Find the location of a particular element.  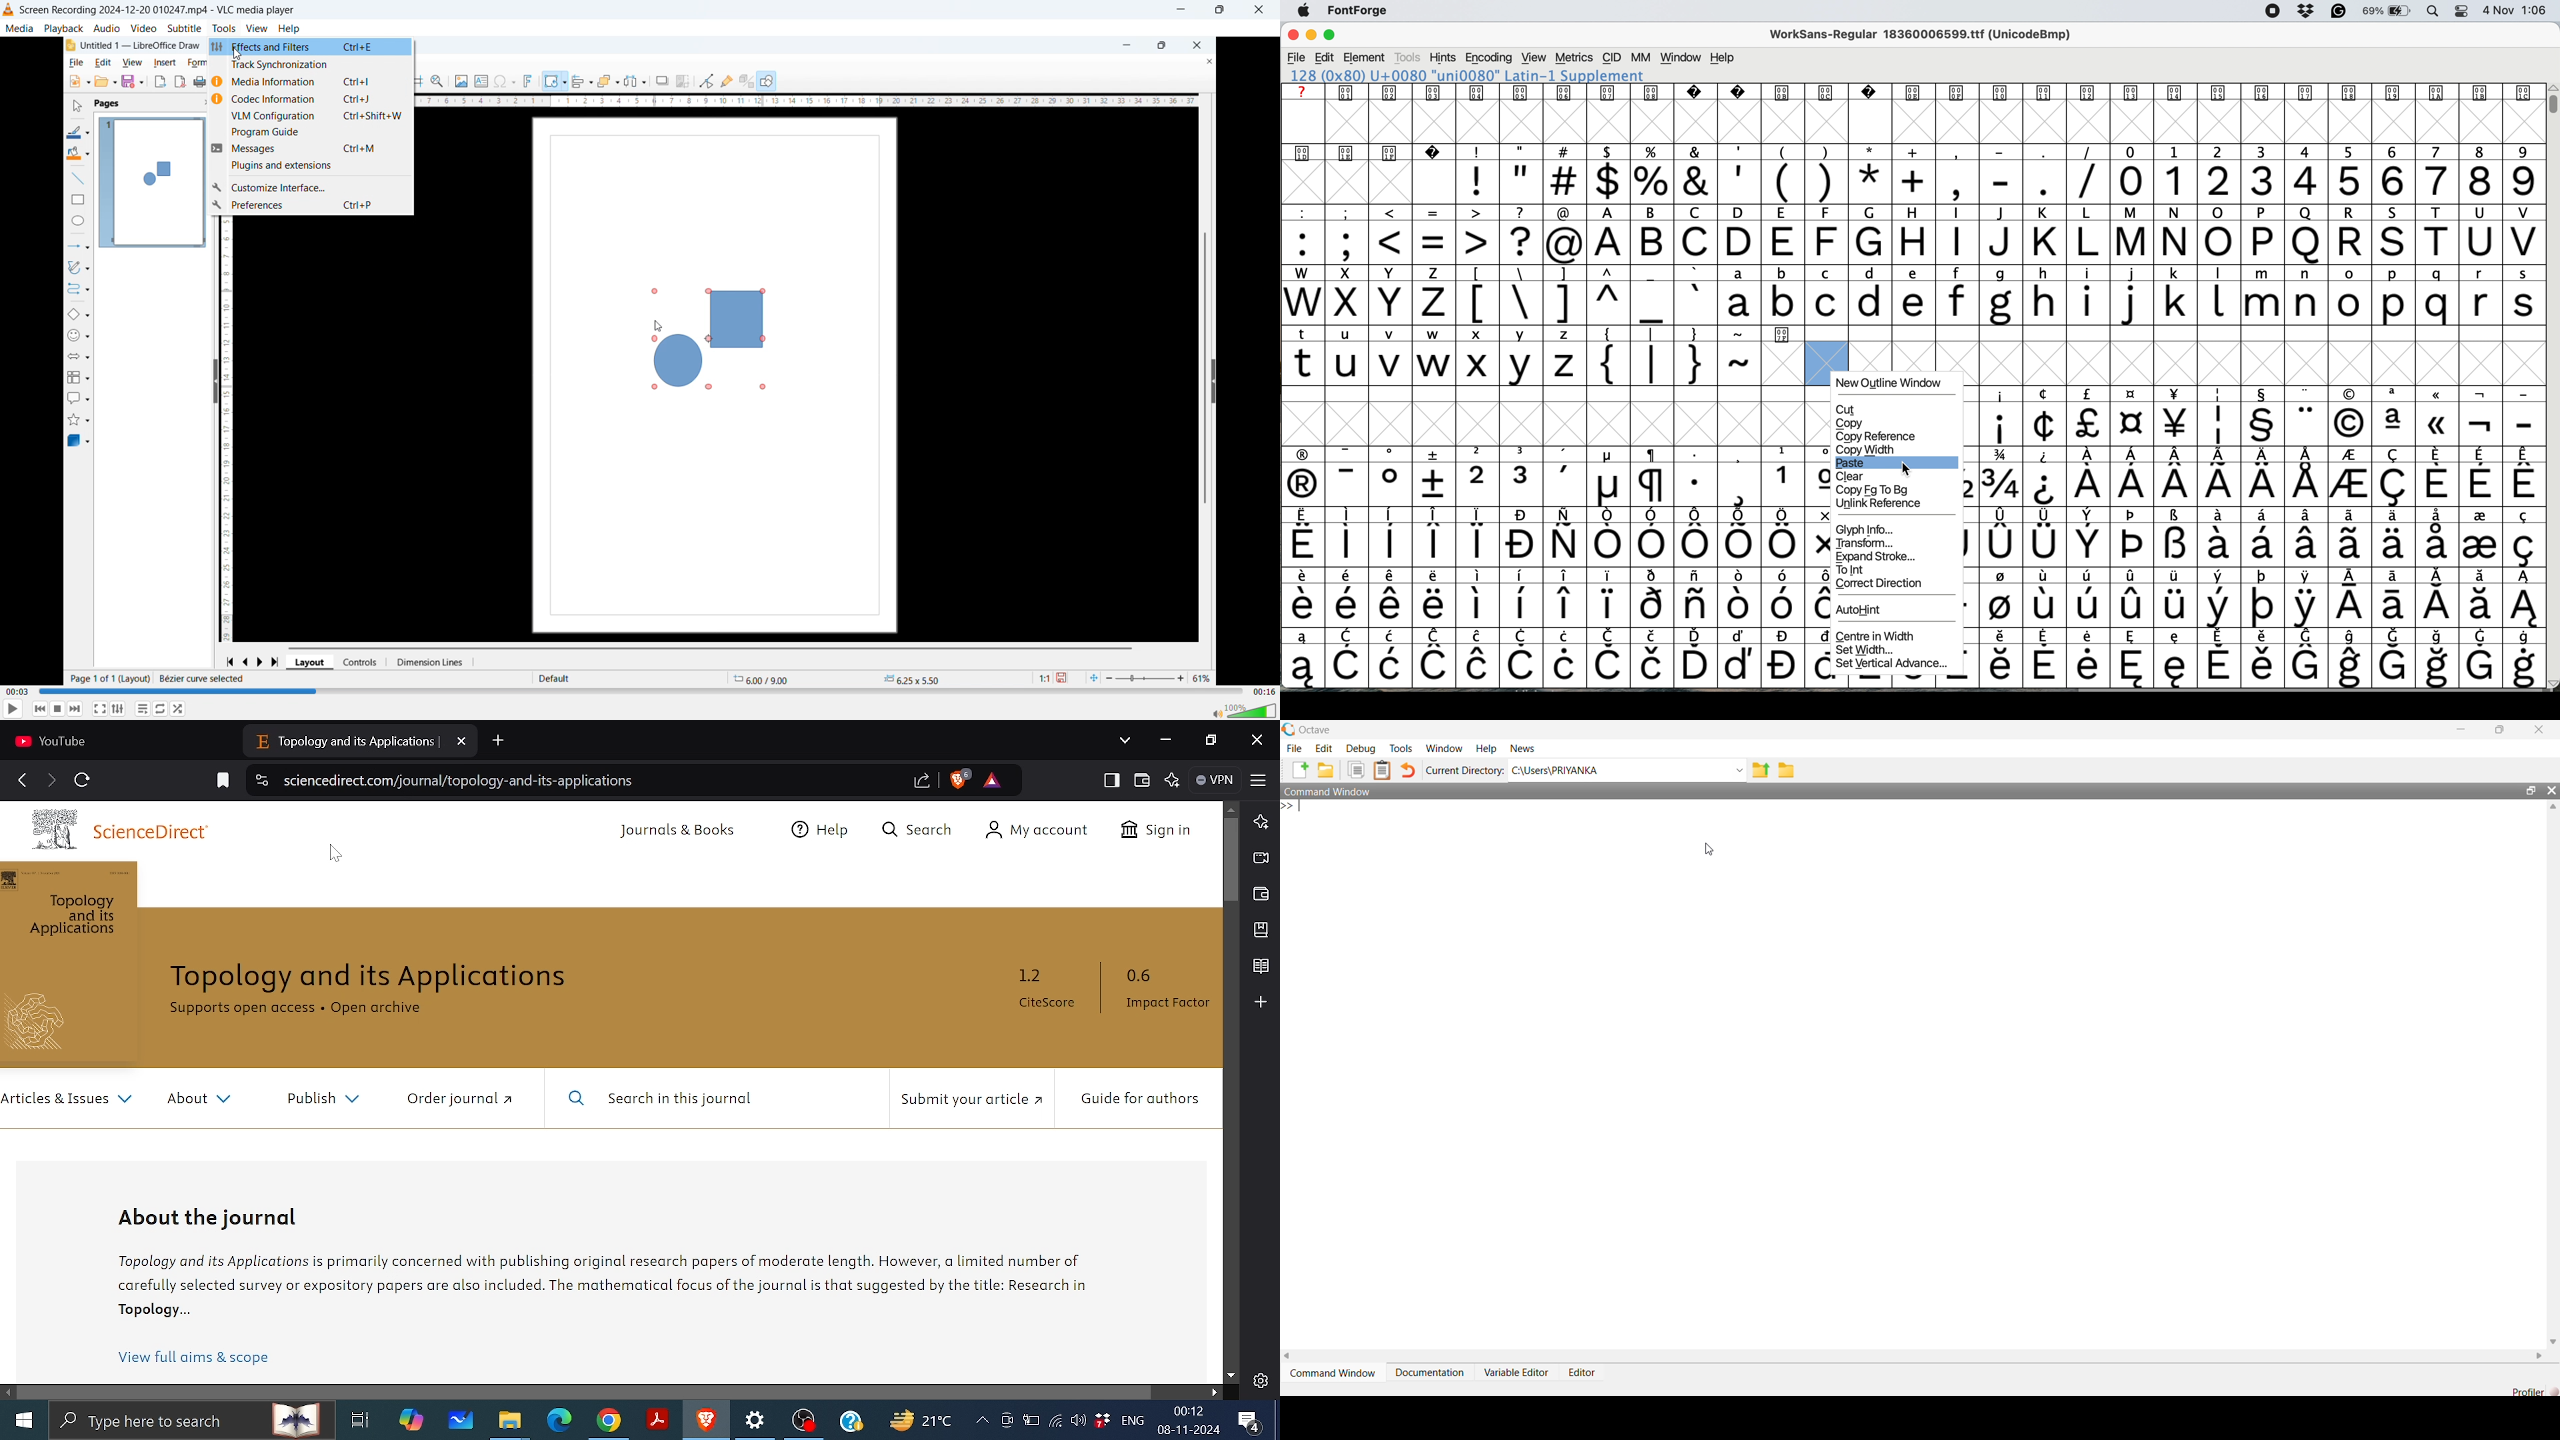

Video duration  is located at coordinates (1263, 691).